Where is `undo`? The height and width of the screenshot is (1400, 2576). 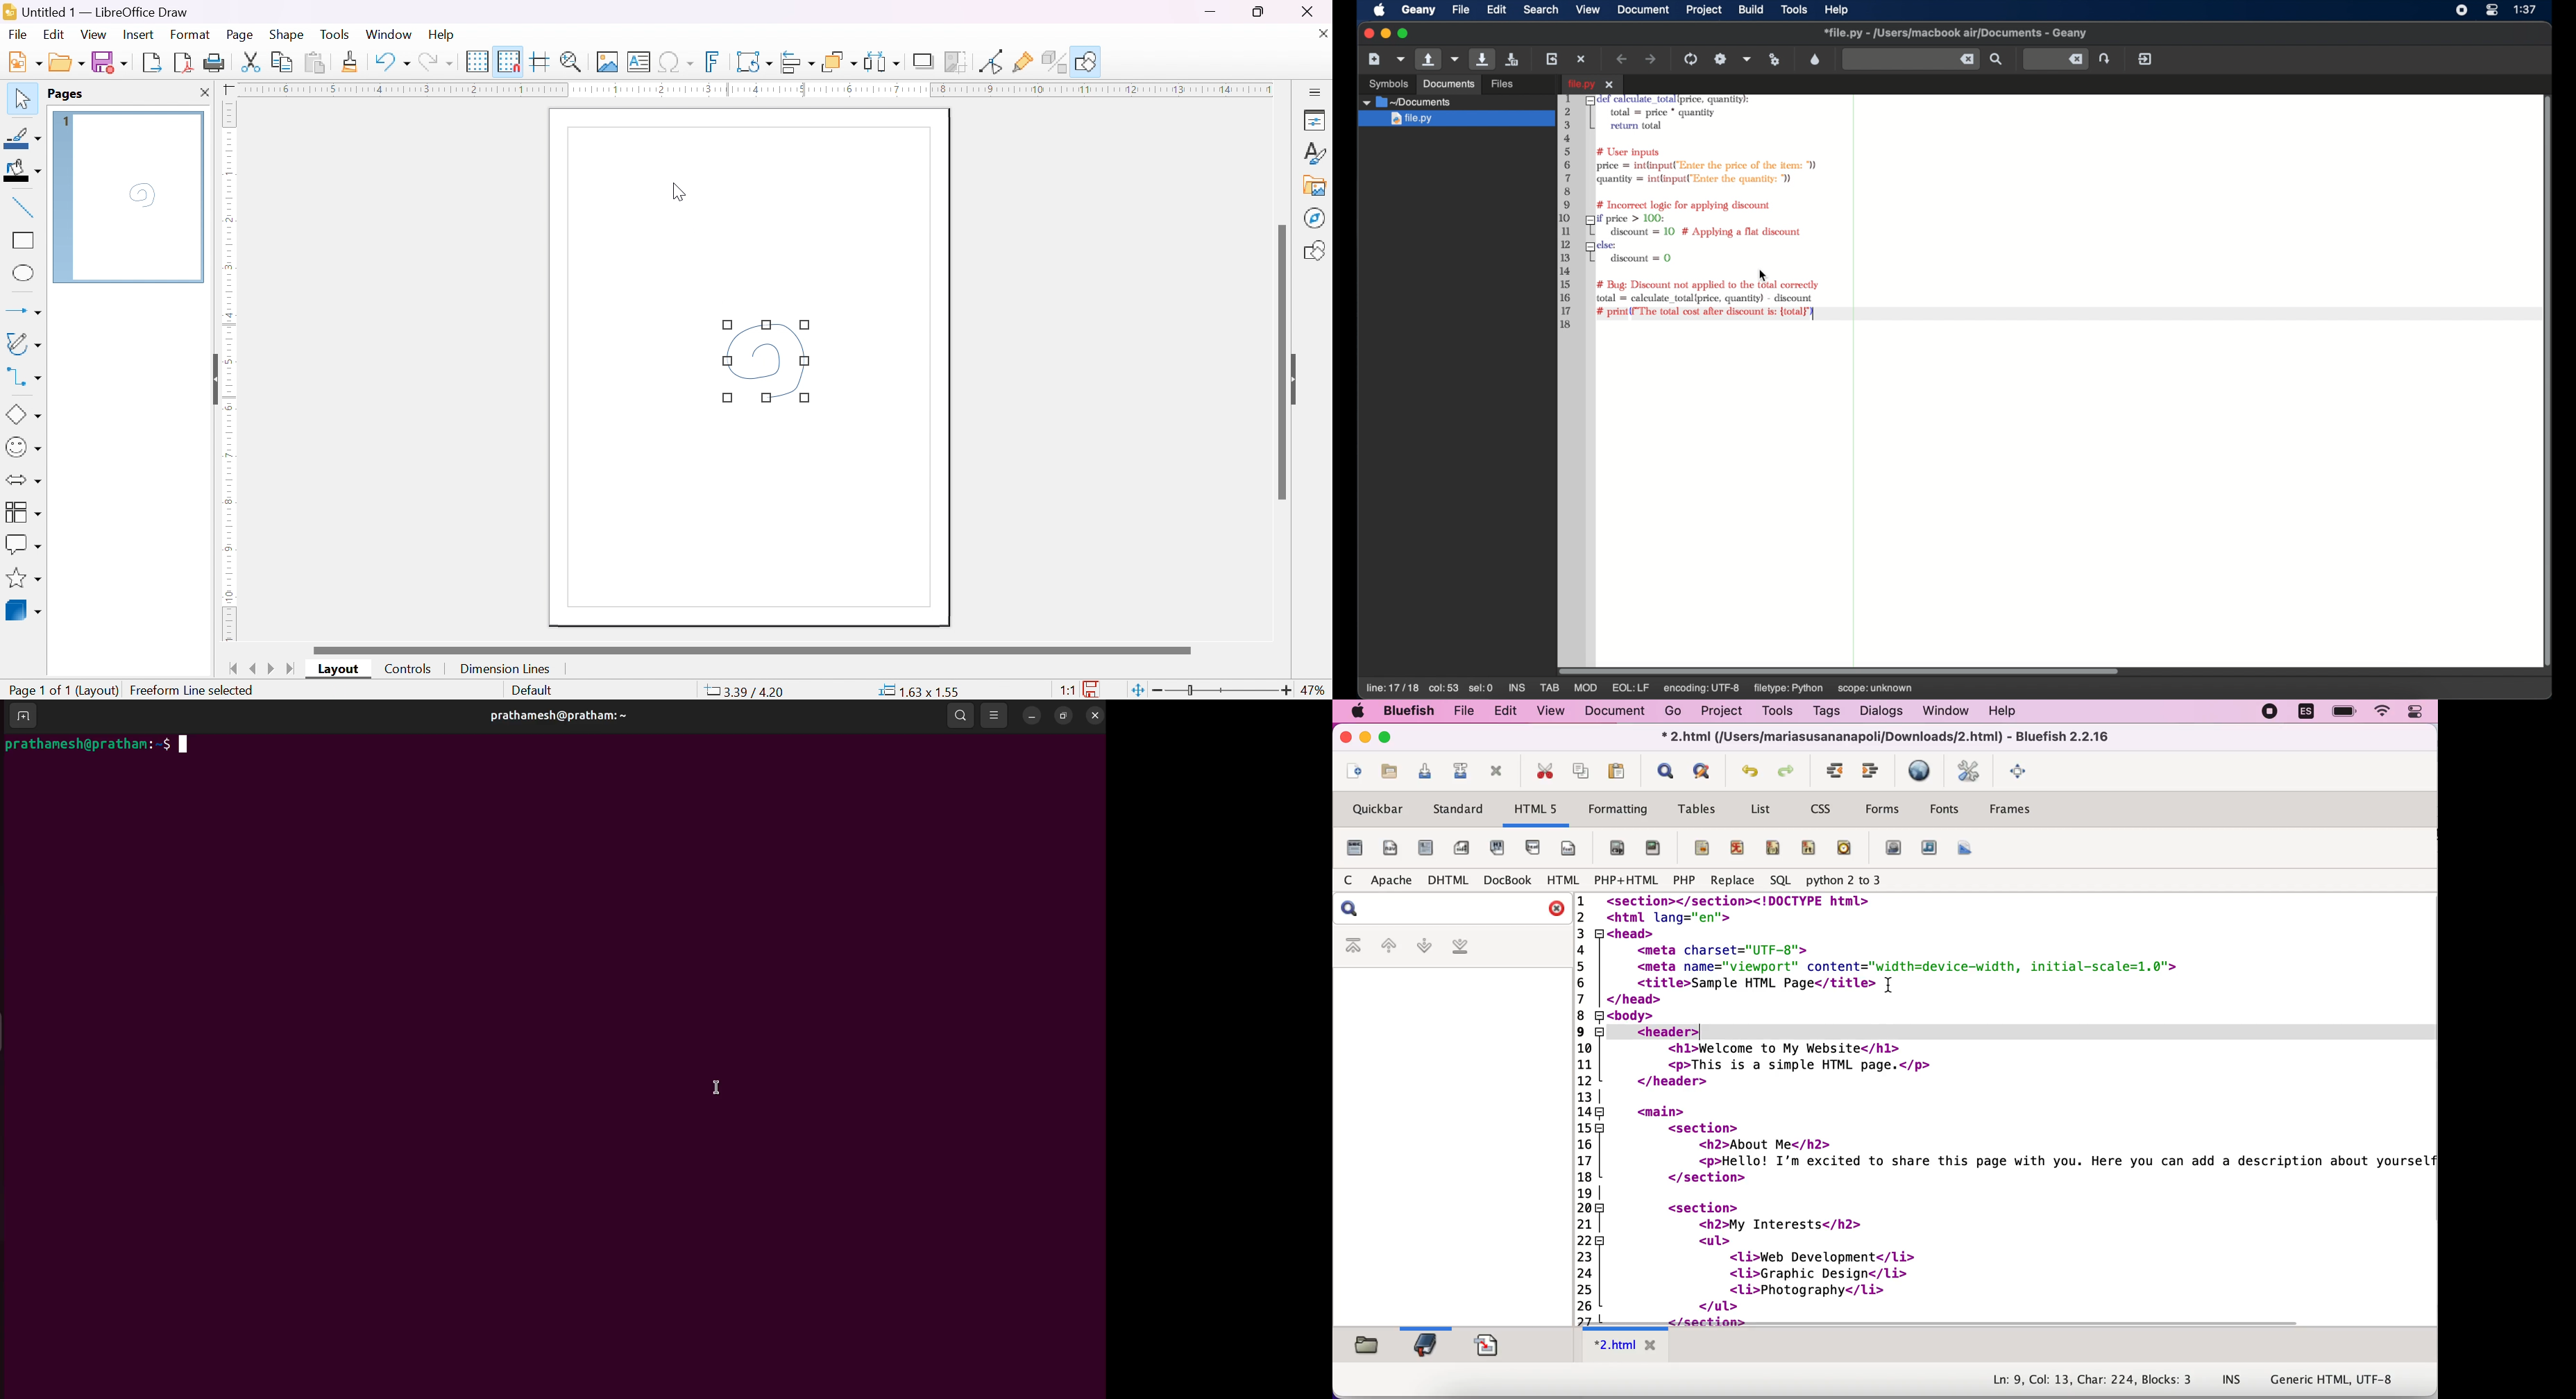 undo is located at coordinates (1752, 772).